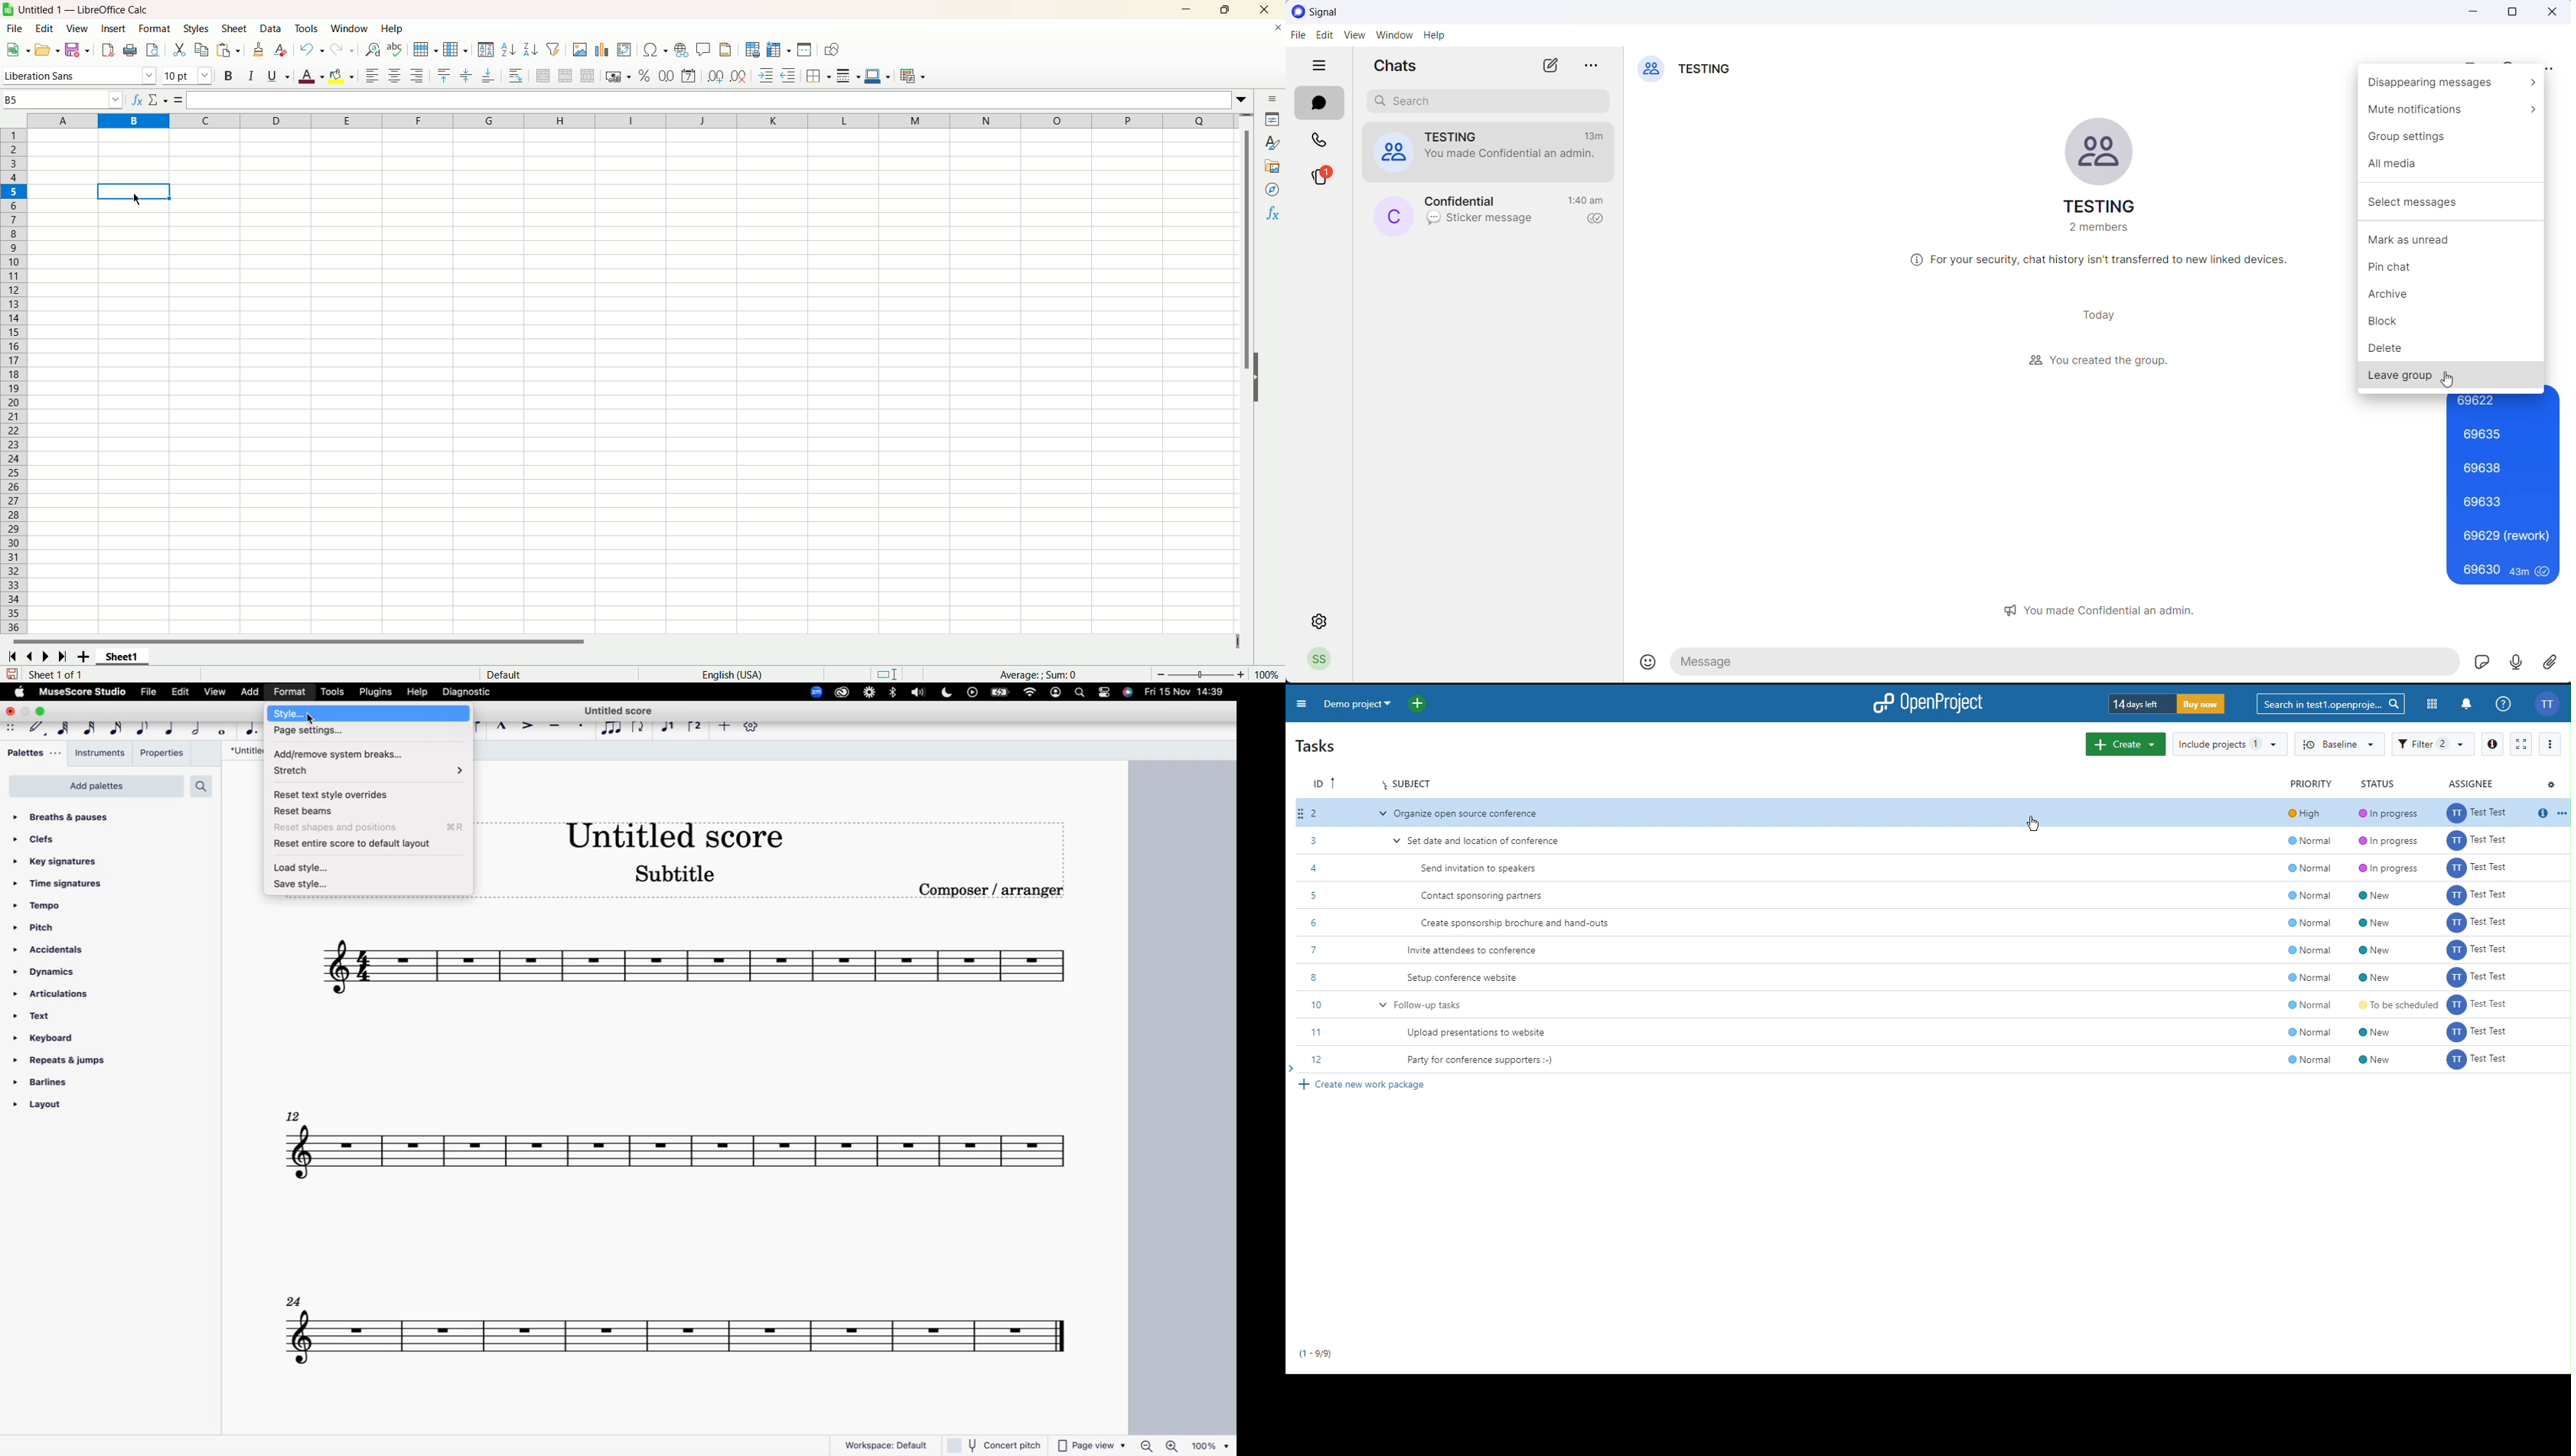 This screenshot has height=1456, width=2576. I want to click on 32nd note, so click(91, 729).